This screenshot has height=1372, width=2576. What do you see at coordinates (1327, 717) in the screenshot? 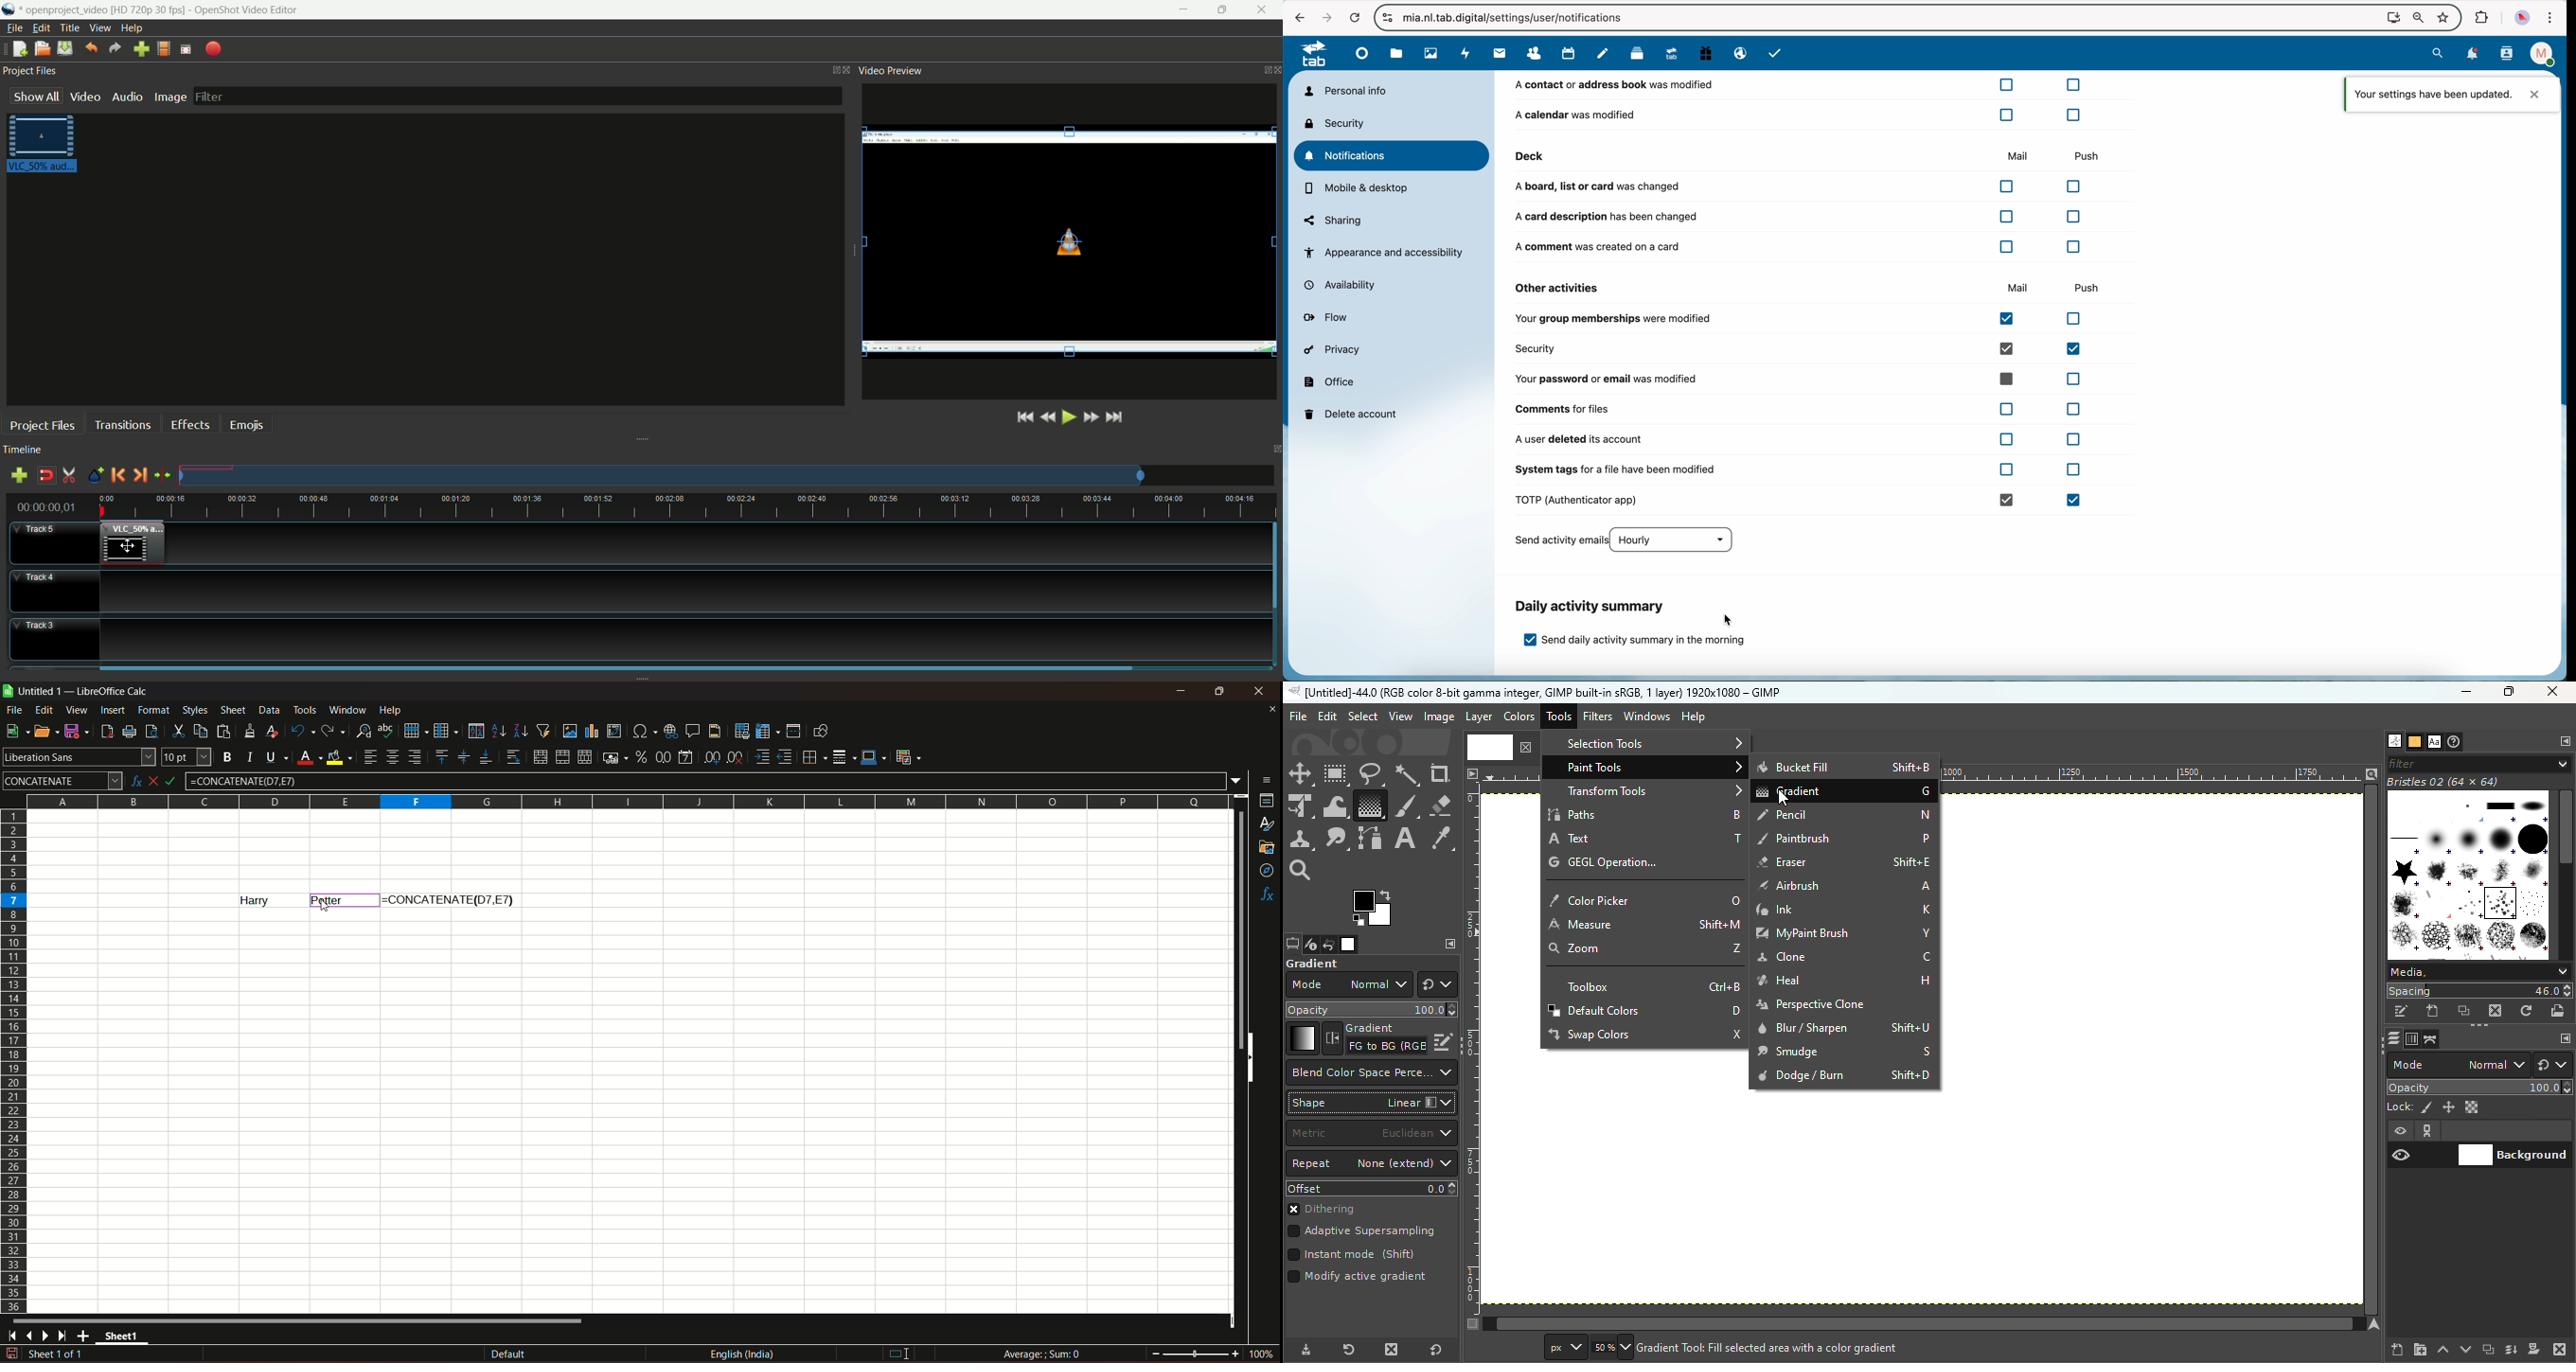
I see `Edit` at bounding box center [1327, 717].